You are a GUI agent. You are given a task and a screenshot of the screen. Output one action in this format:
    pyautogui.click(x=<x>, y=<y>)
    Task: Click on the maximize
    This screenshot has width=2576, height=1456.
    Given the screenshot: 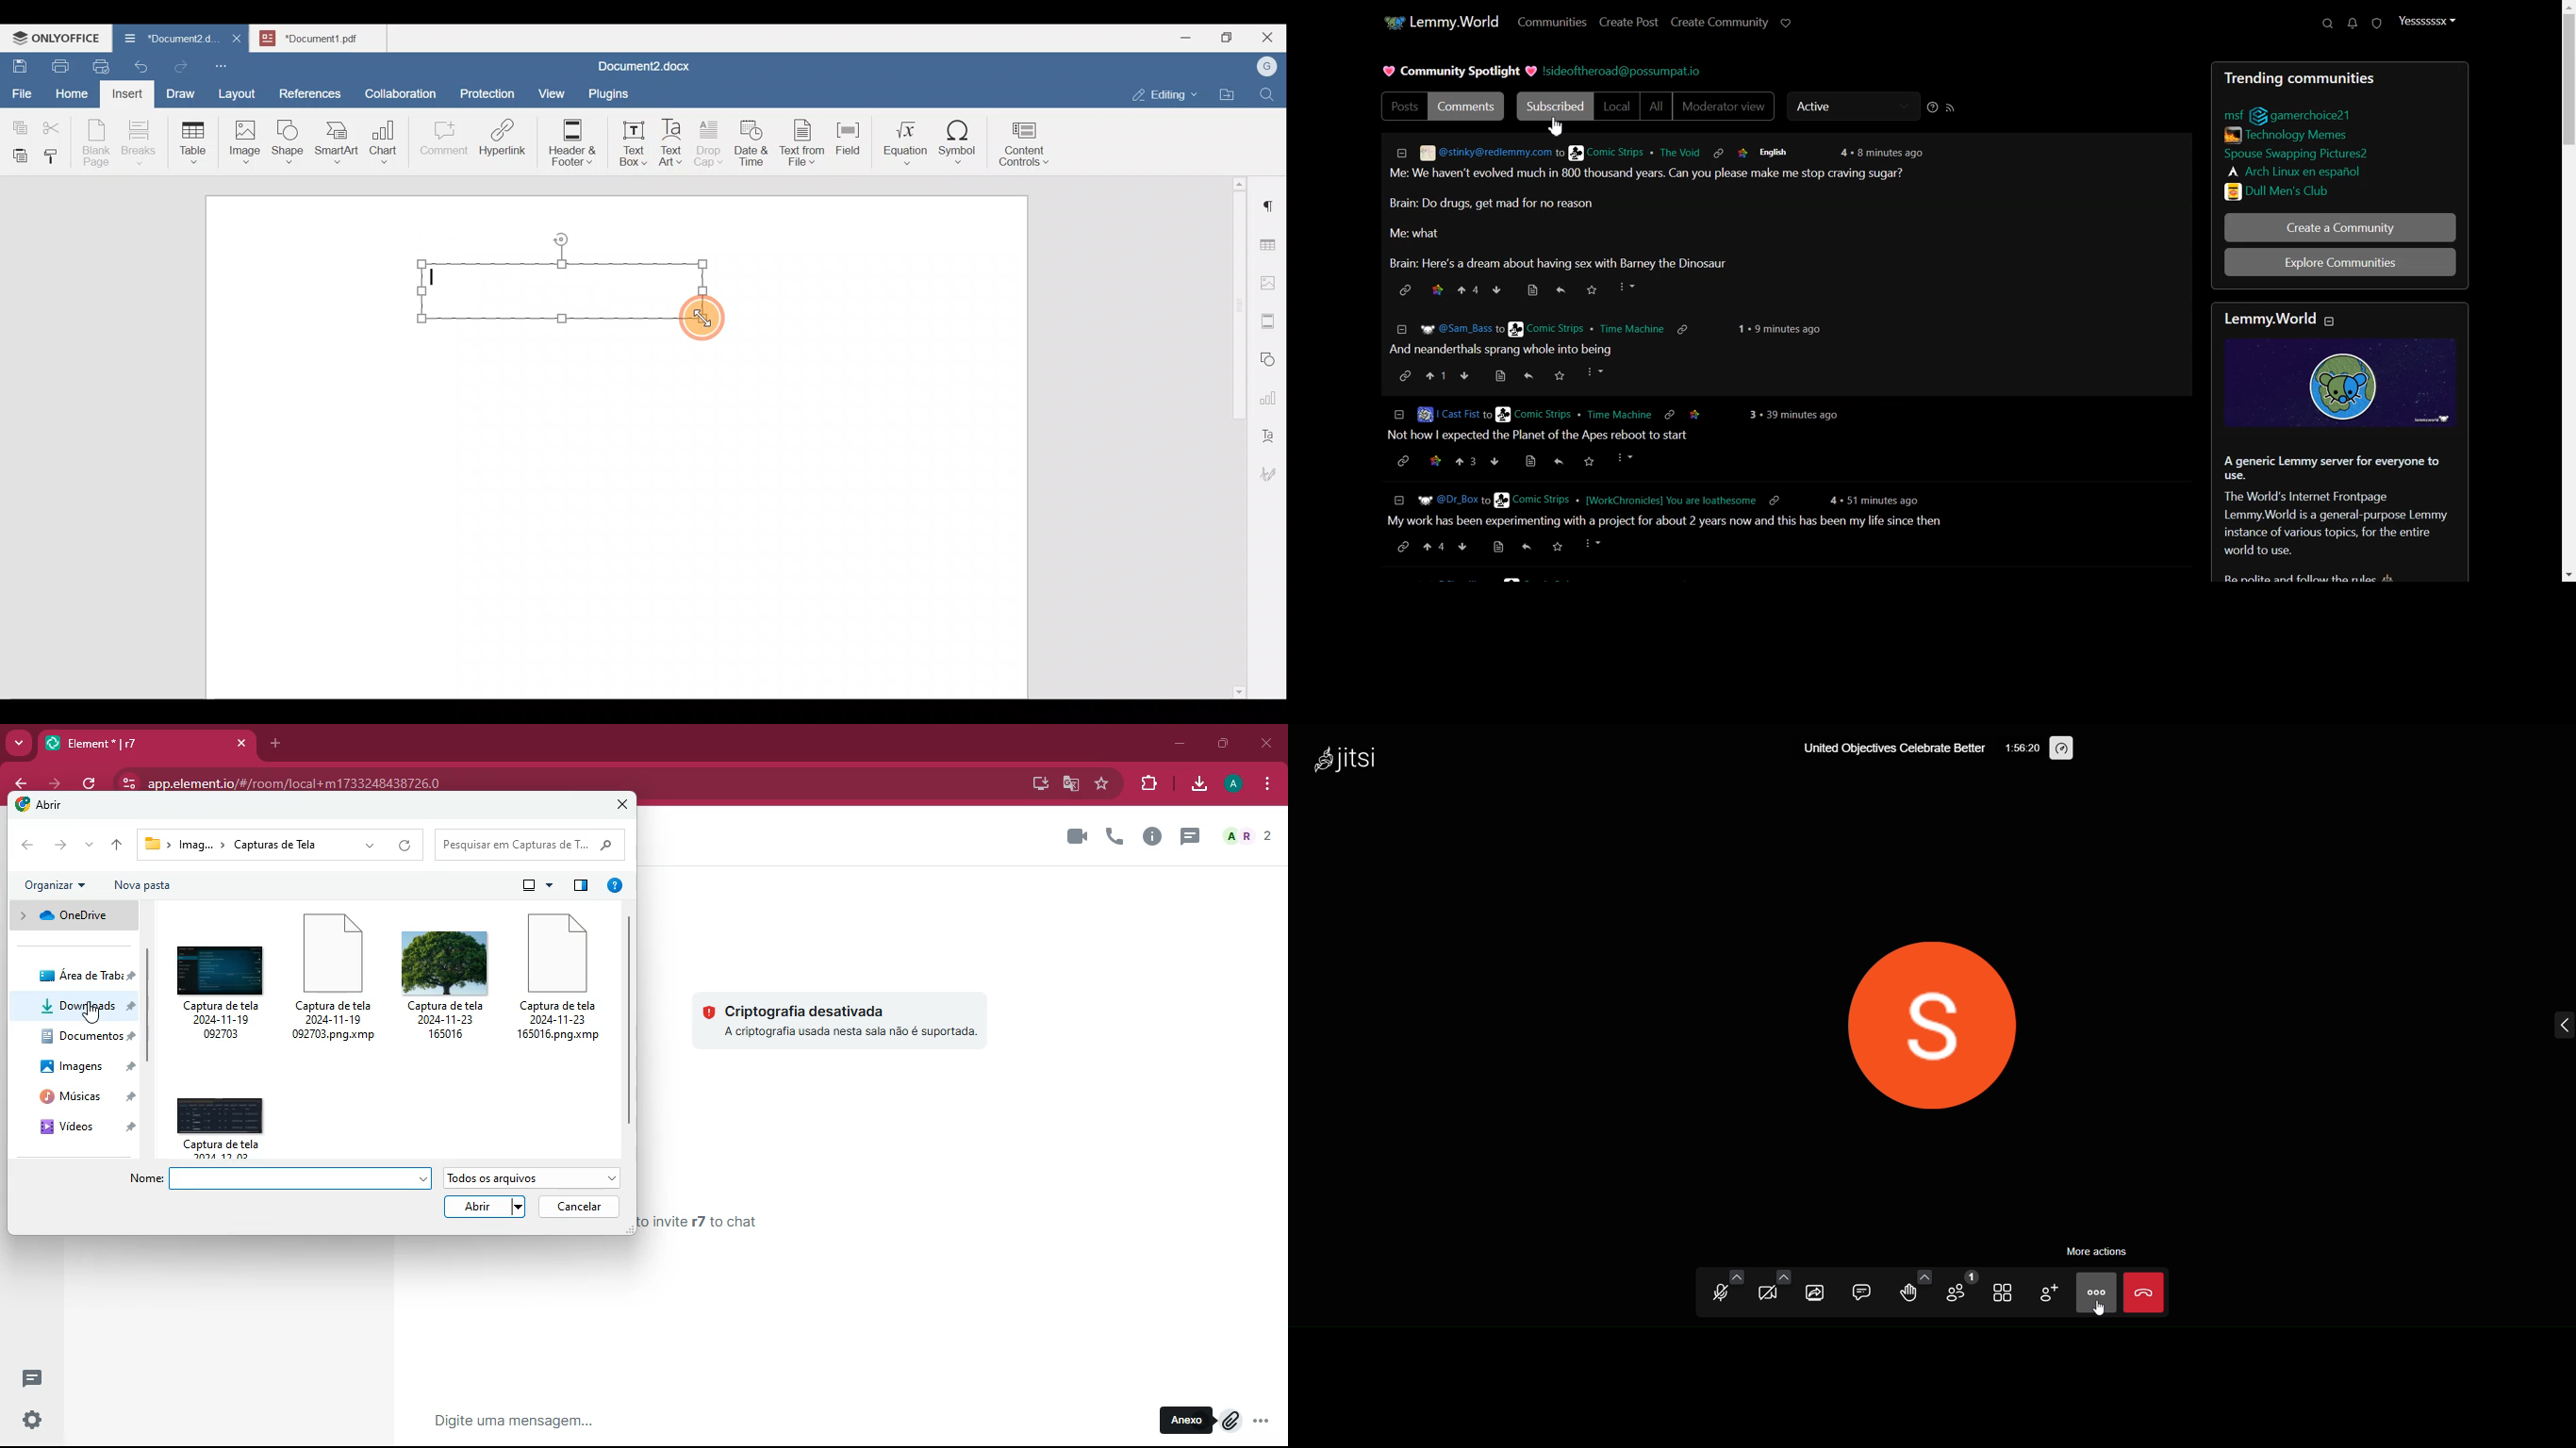 What is the action you would take?
    pyautogui.click(x=1222, y=743)
    